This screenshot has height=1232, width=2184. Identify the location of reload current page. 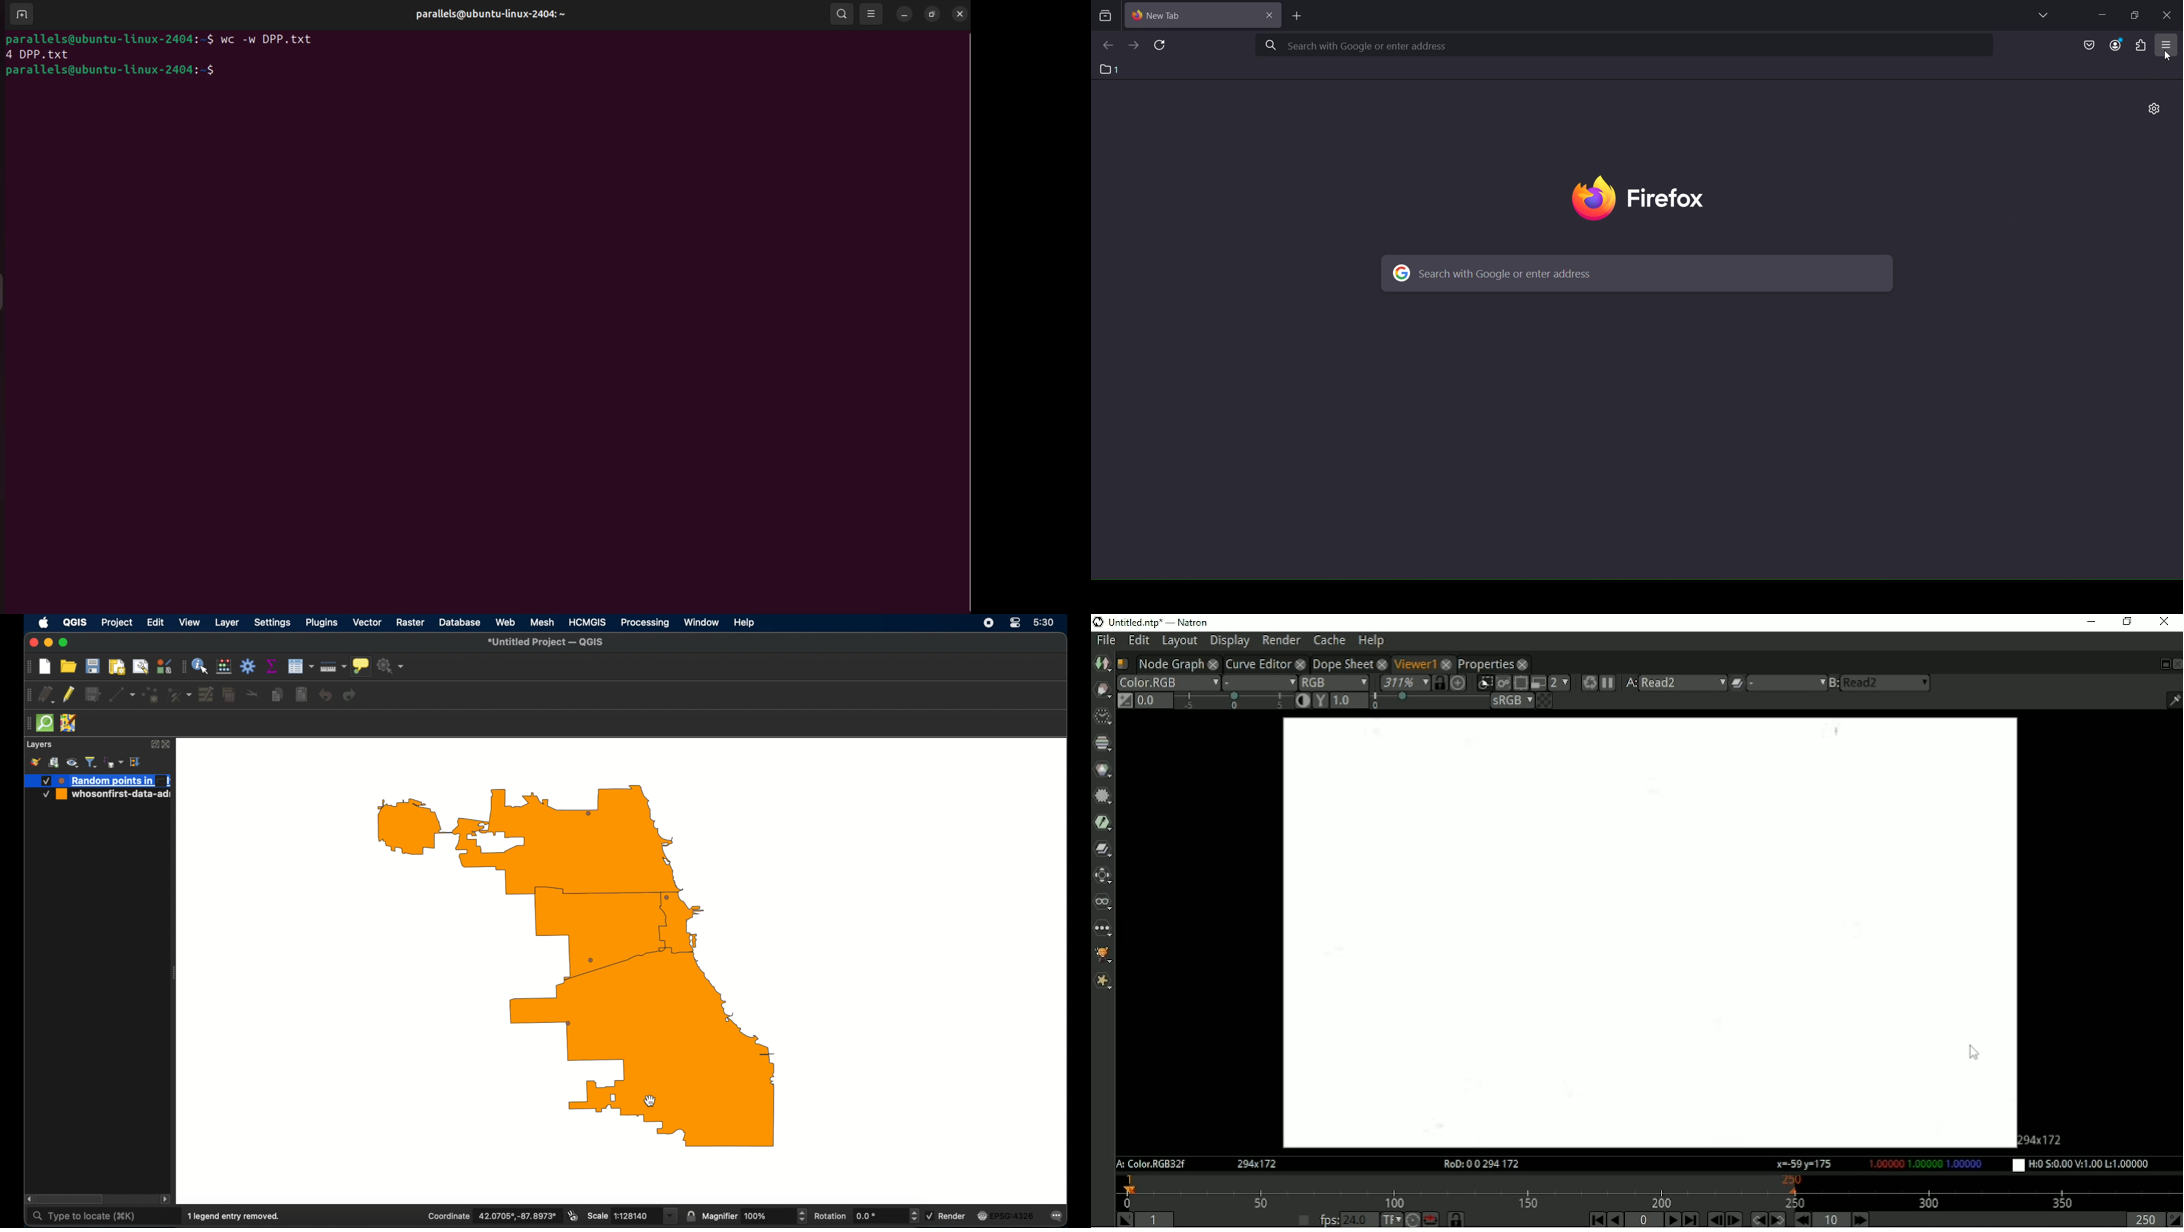
(1164, 45).